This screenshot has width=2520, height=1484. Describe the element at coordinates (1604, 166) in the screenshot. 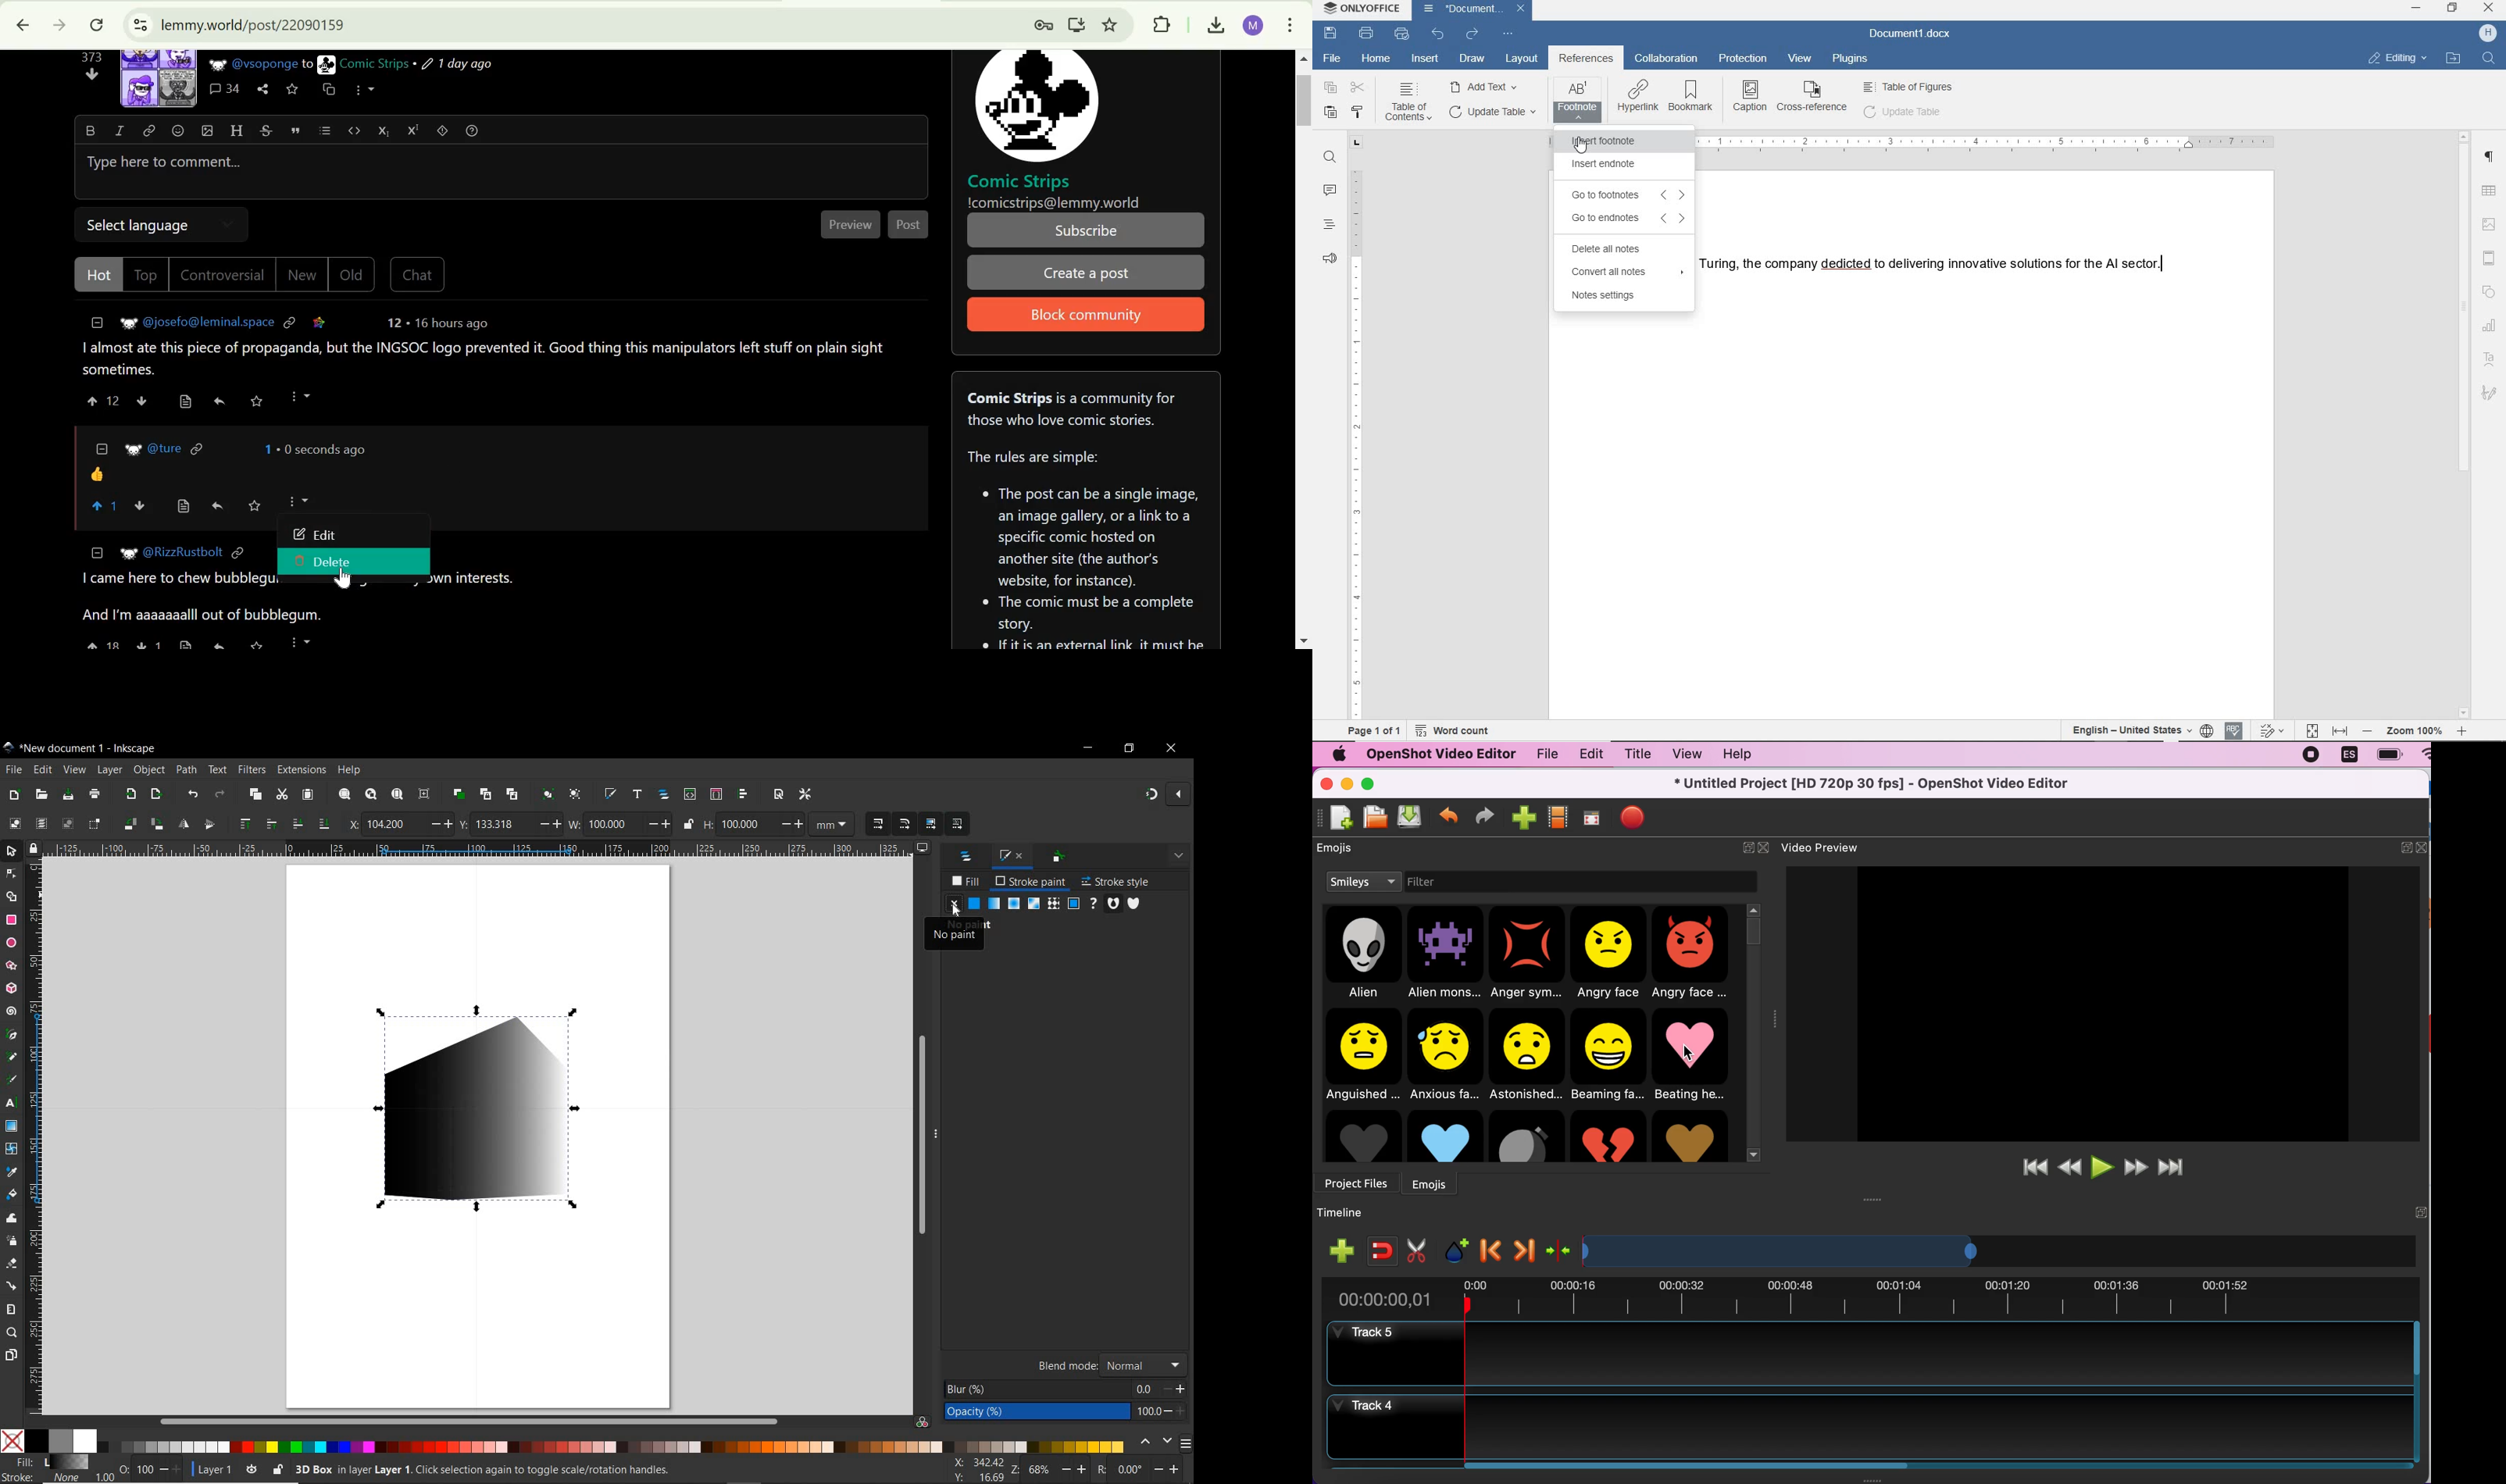

I see `insert endnote` at that location.